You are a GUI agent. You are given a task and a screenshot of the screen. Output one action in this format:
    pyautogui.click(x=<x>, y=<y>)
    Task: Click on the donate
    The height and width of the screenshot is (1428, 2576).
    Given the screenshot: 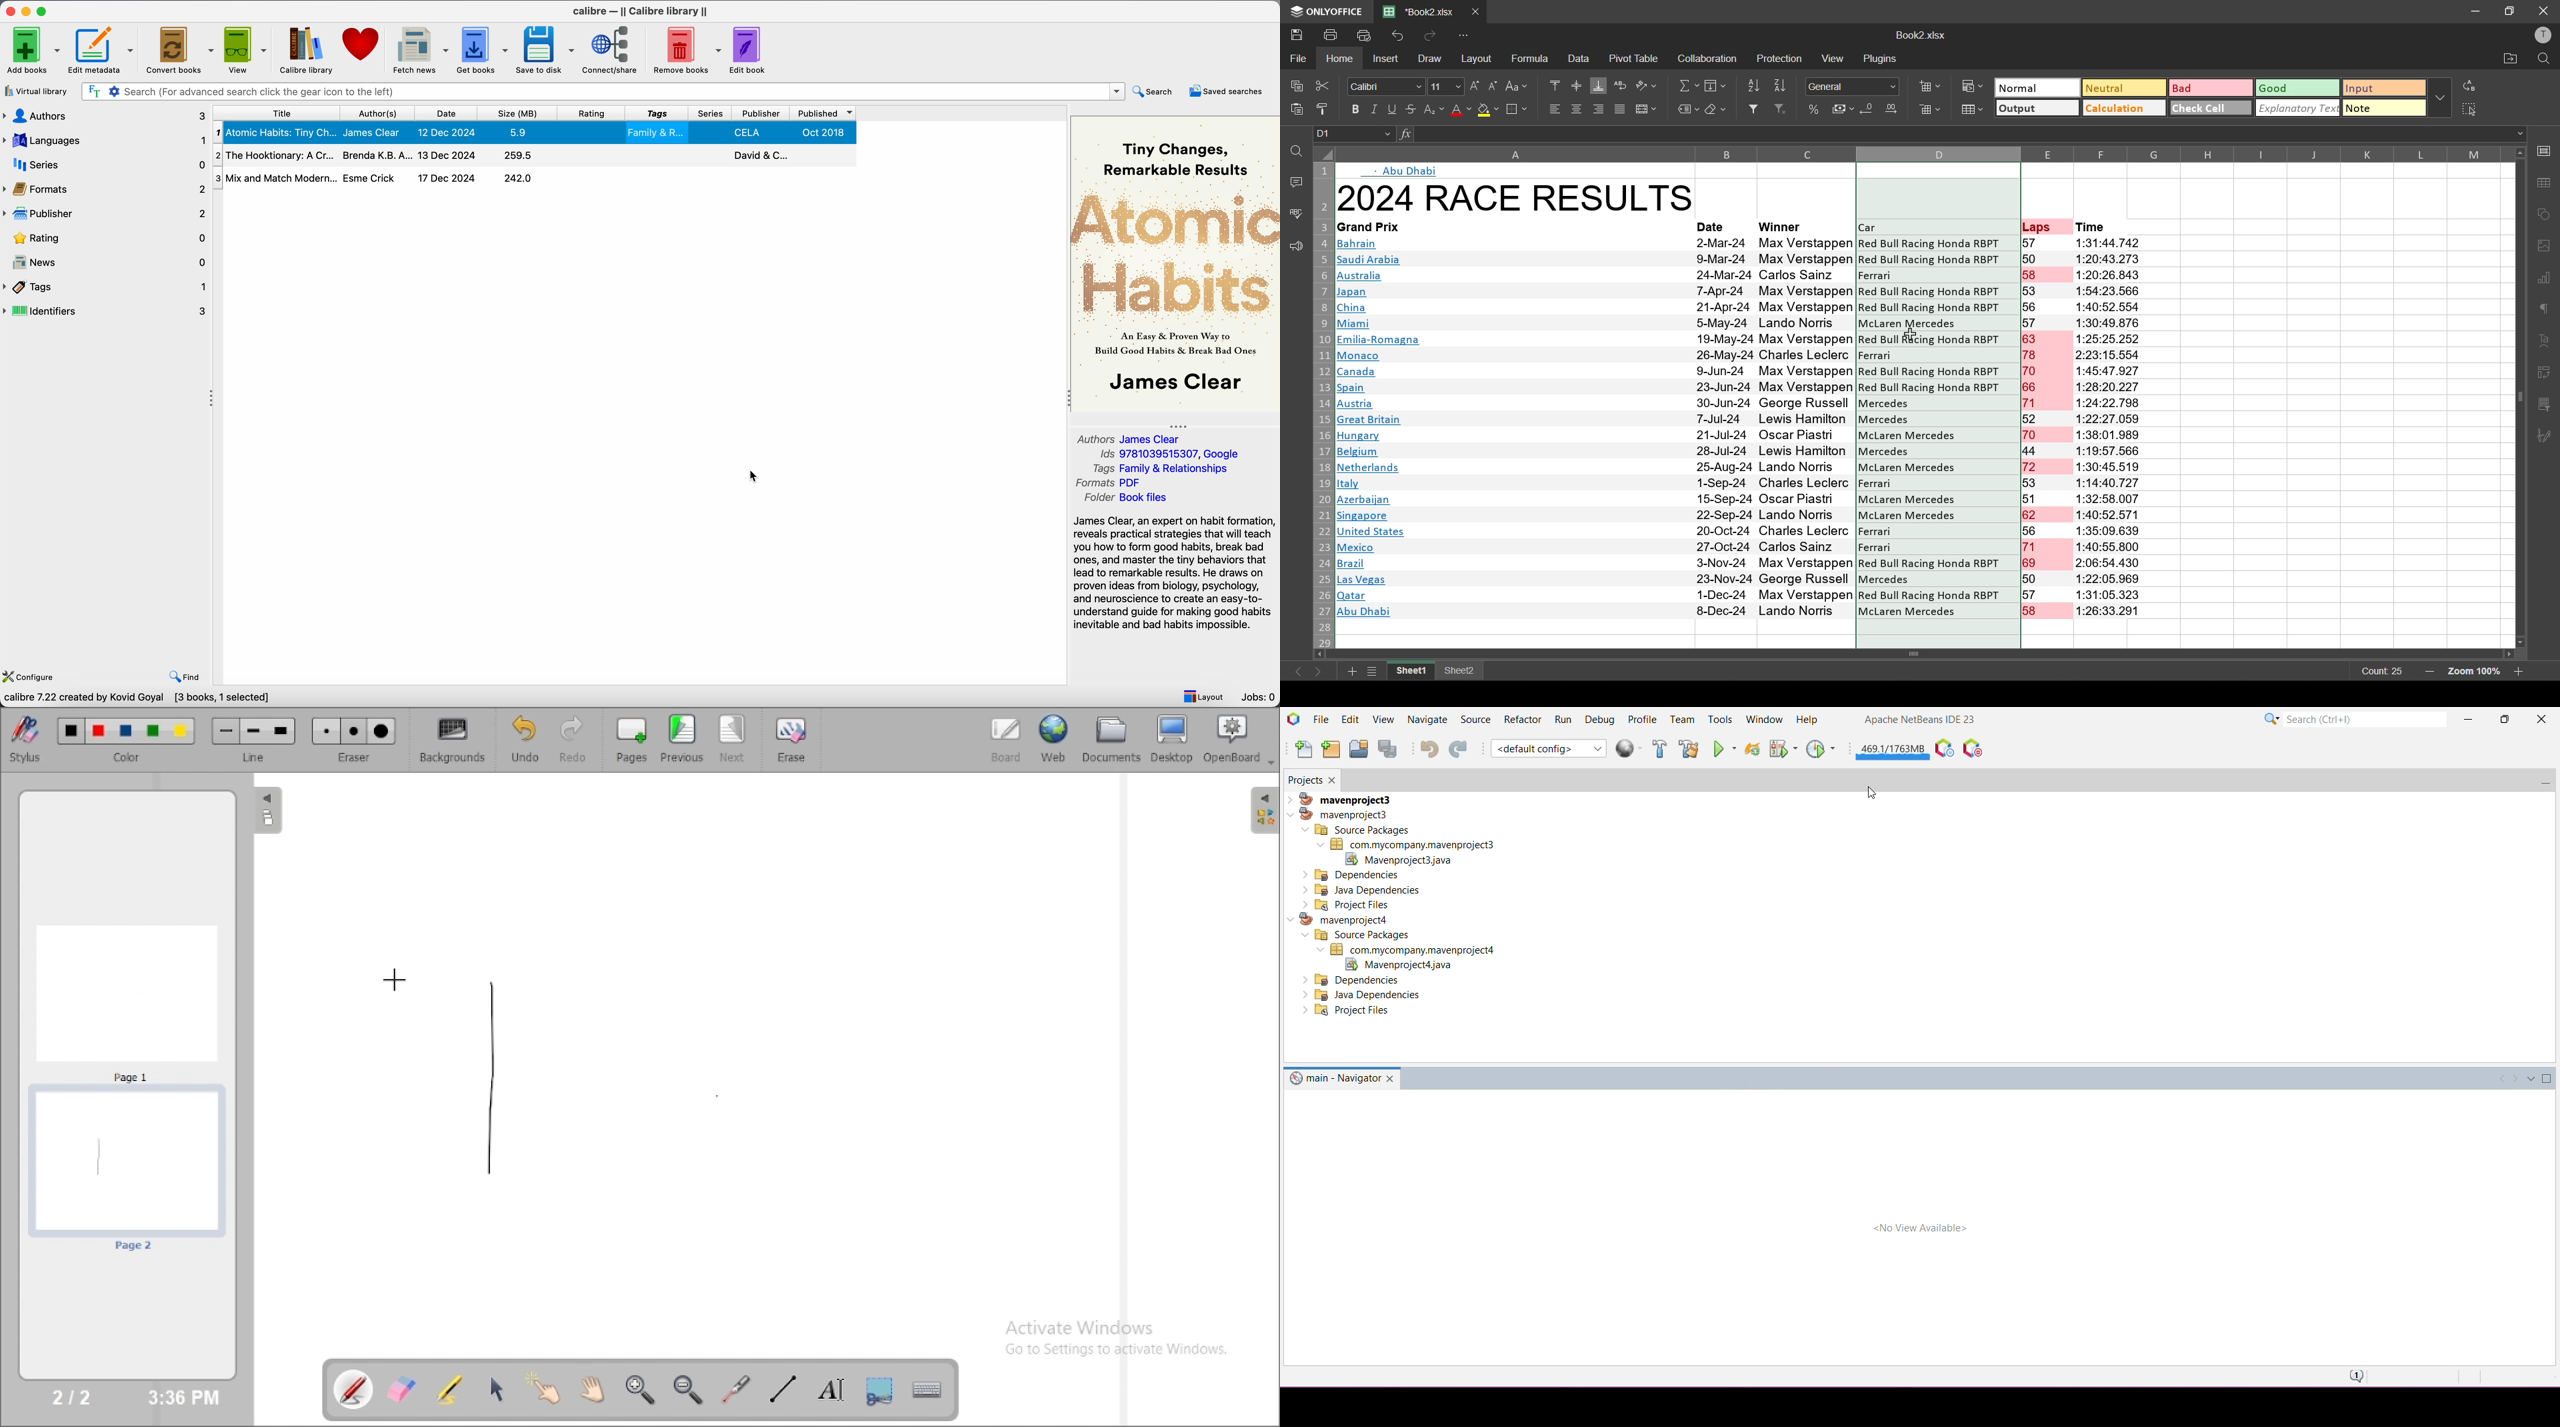 What is the action you would take?
    pyautogui.click(x=362, y=43)
    